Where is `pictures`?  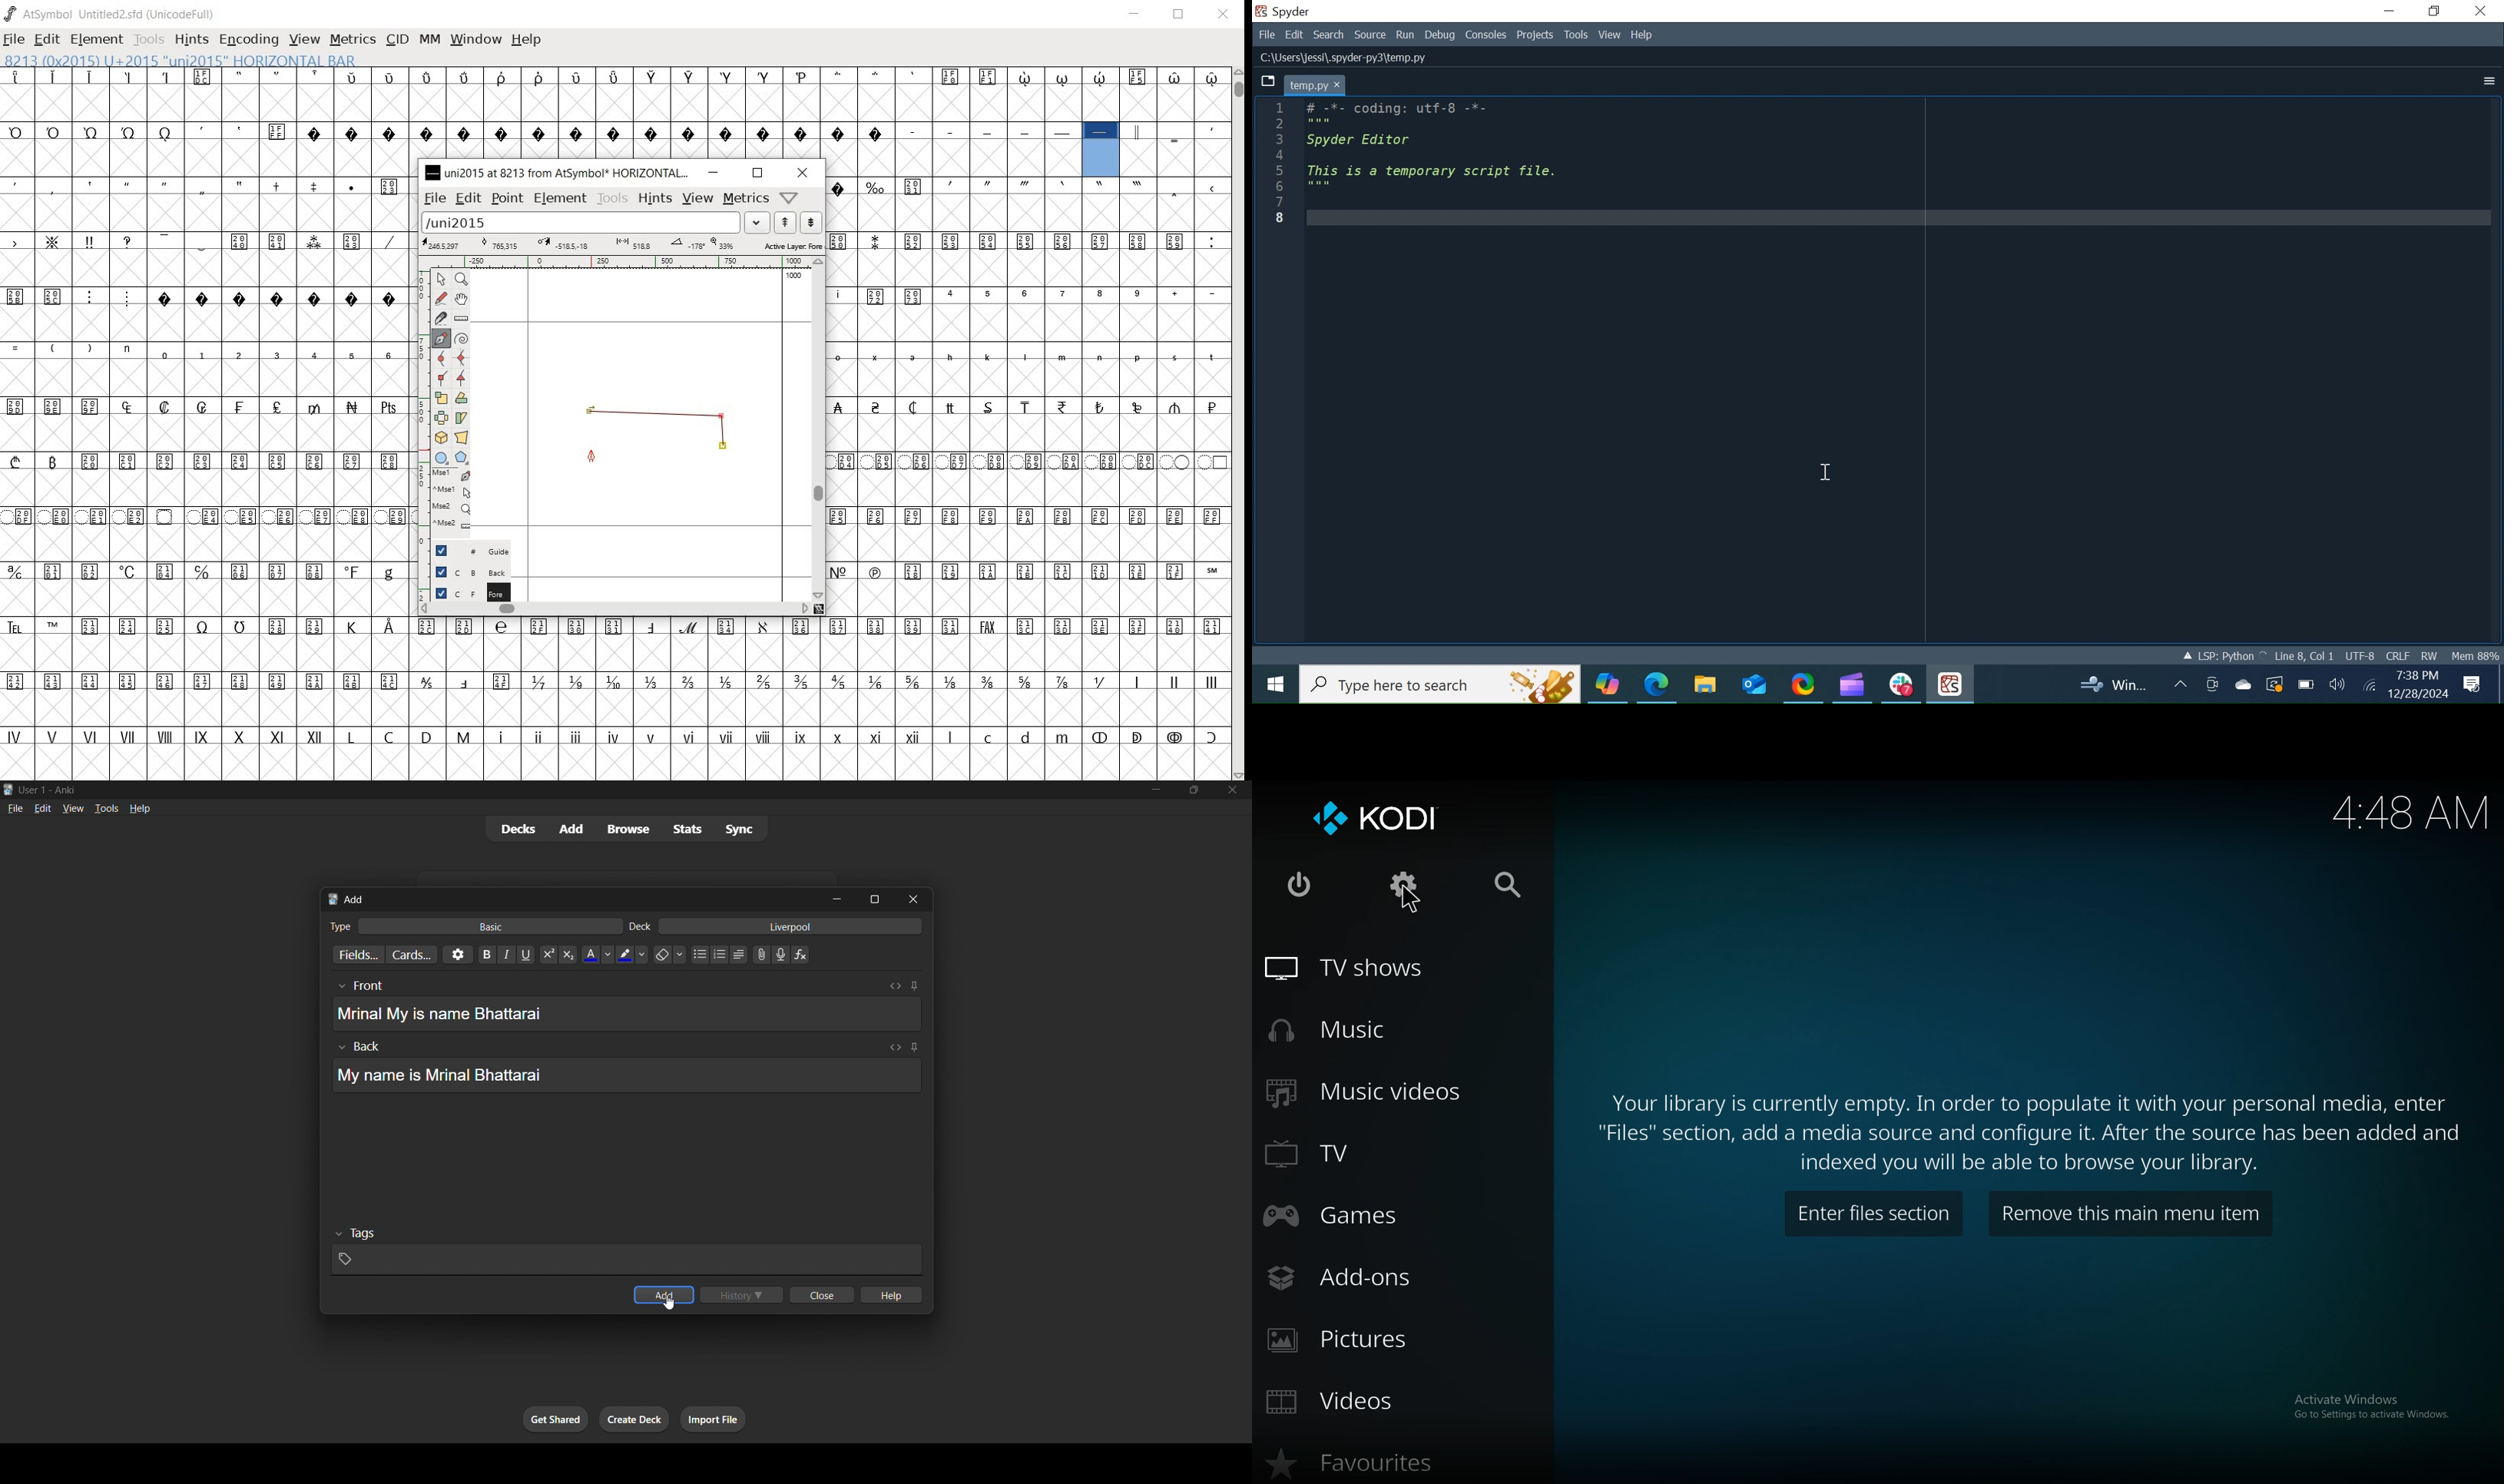
pictures is located at coordinates (1360, 1339).